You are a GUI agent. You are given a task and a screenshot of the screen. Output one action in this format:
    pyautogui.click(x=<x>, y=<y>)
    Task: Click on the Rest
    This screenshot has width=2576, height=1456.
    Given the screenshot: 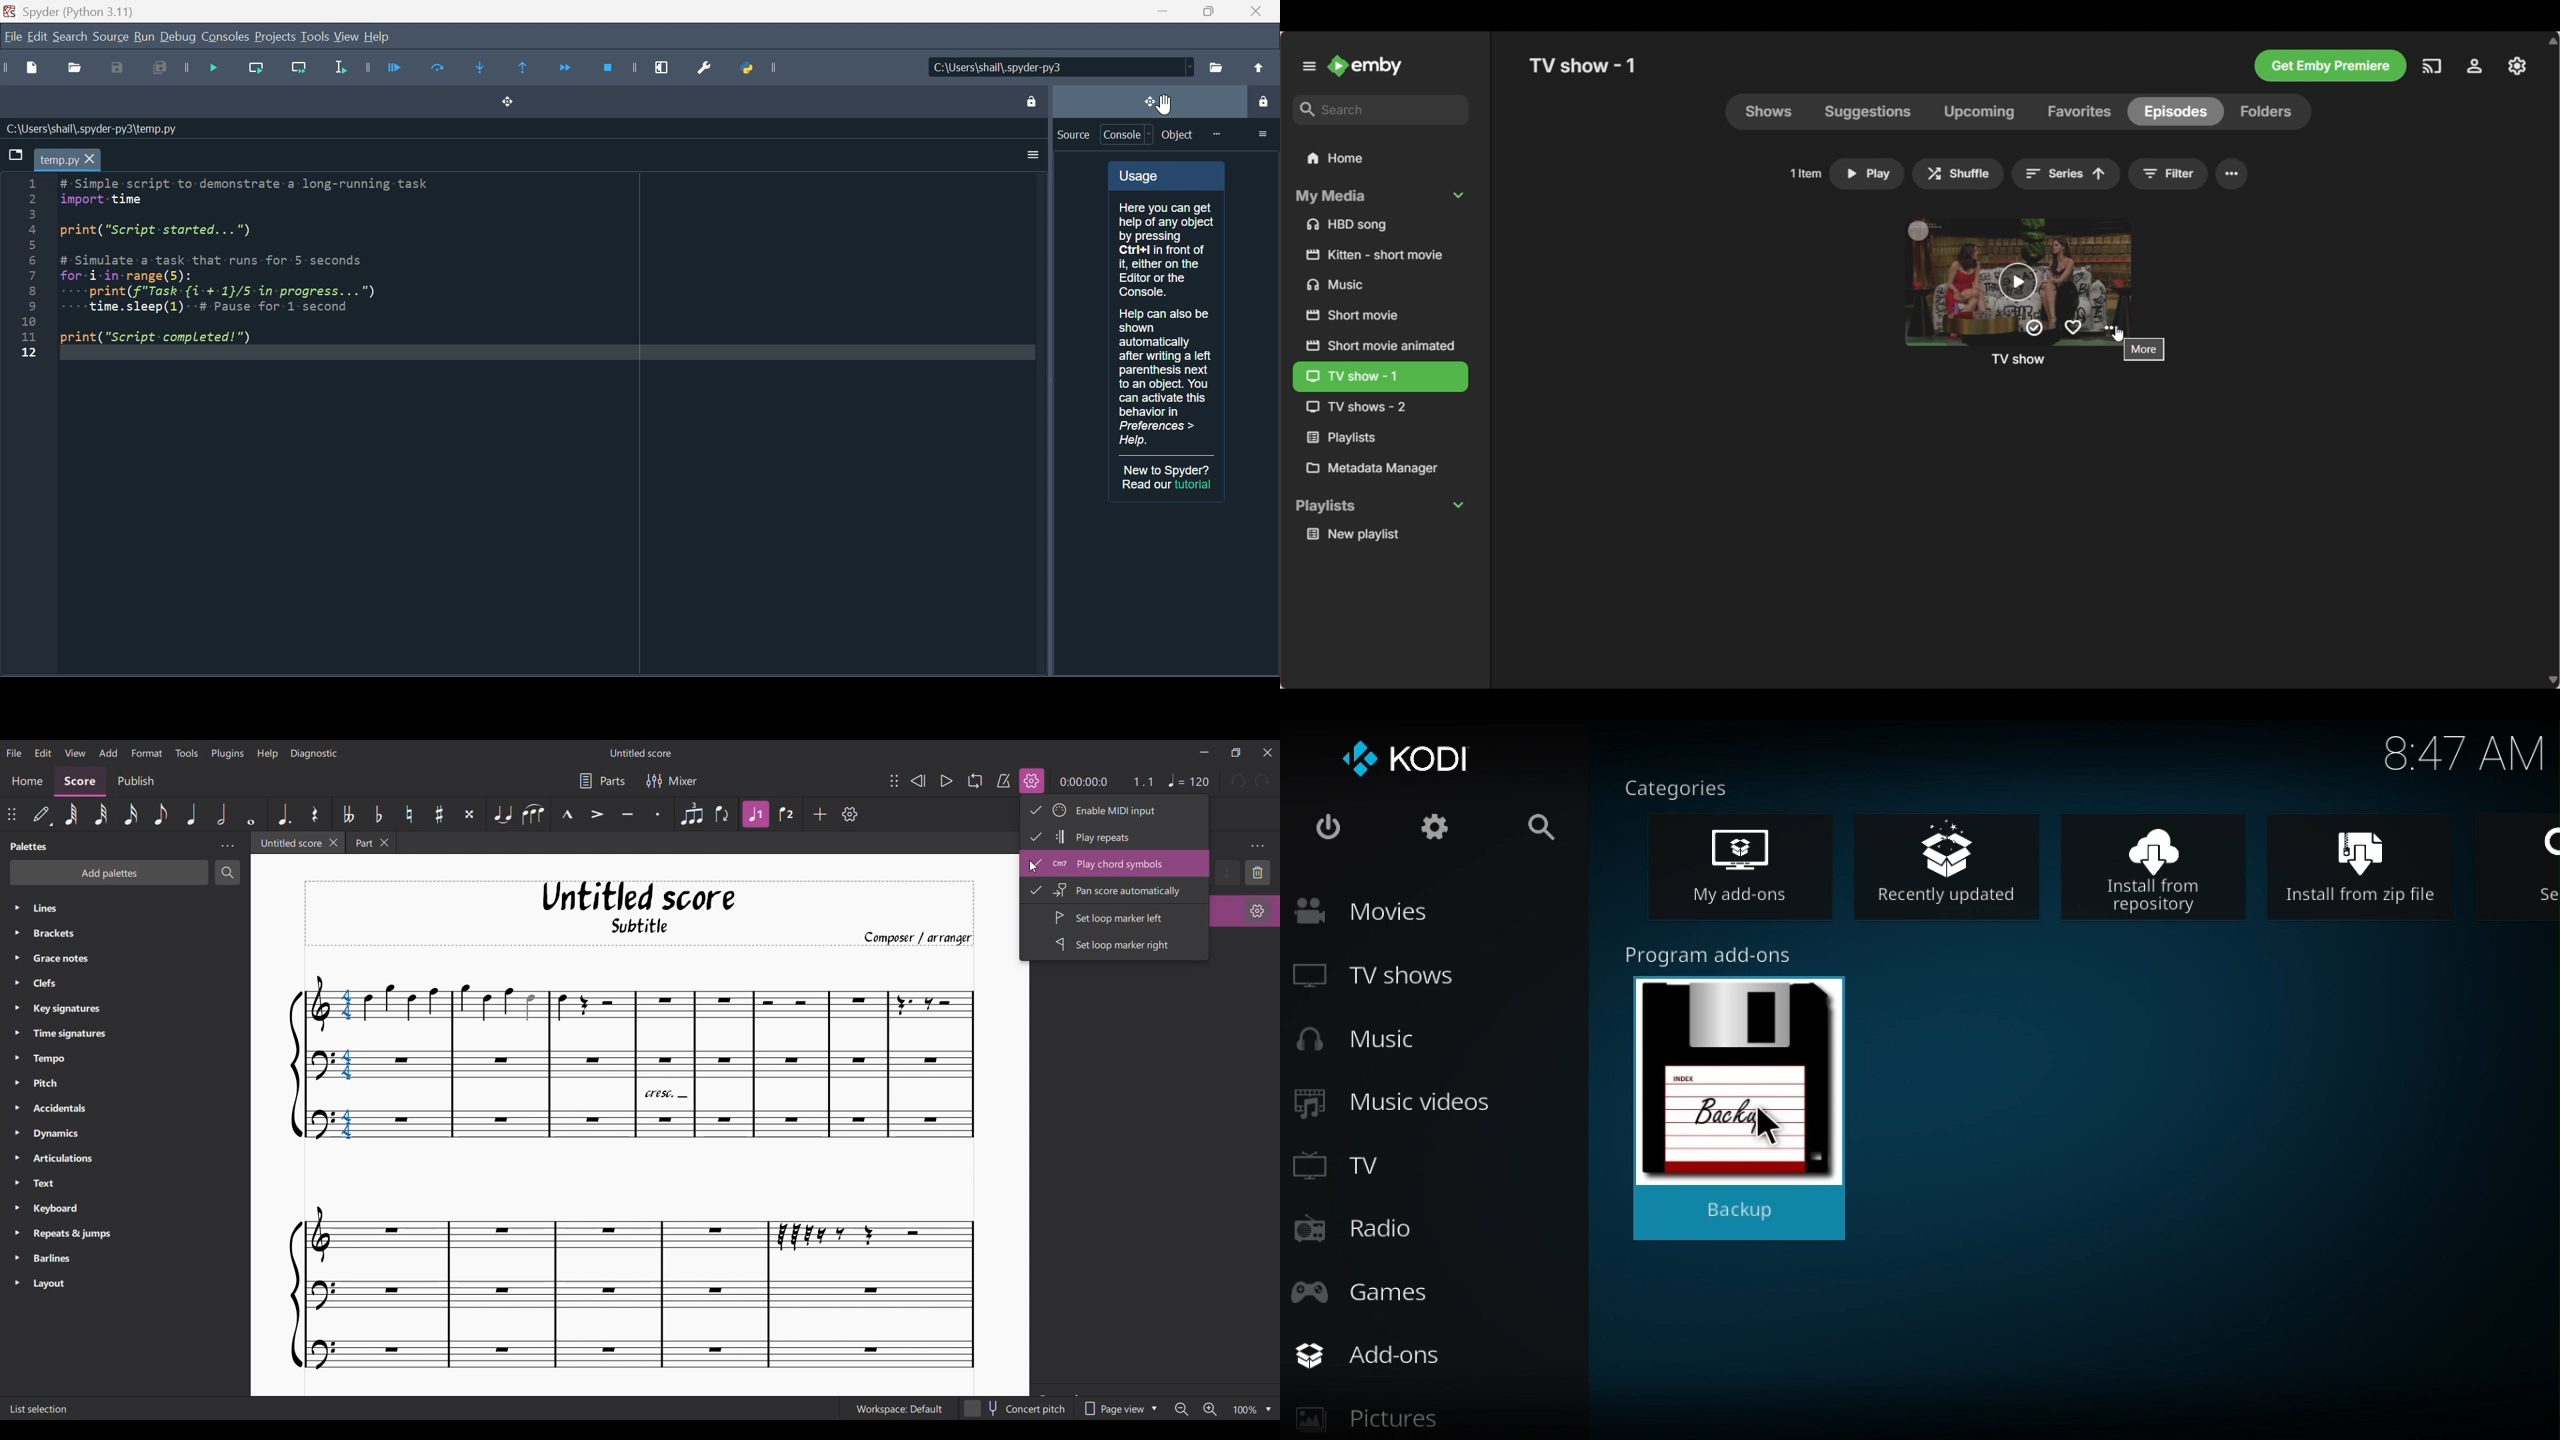 What is the action you would take?
    pyautogui.click(x=314, y=814)
    